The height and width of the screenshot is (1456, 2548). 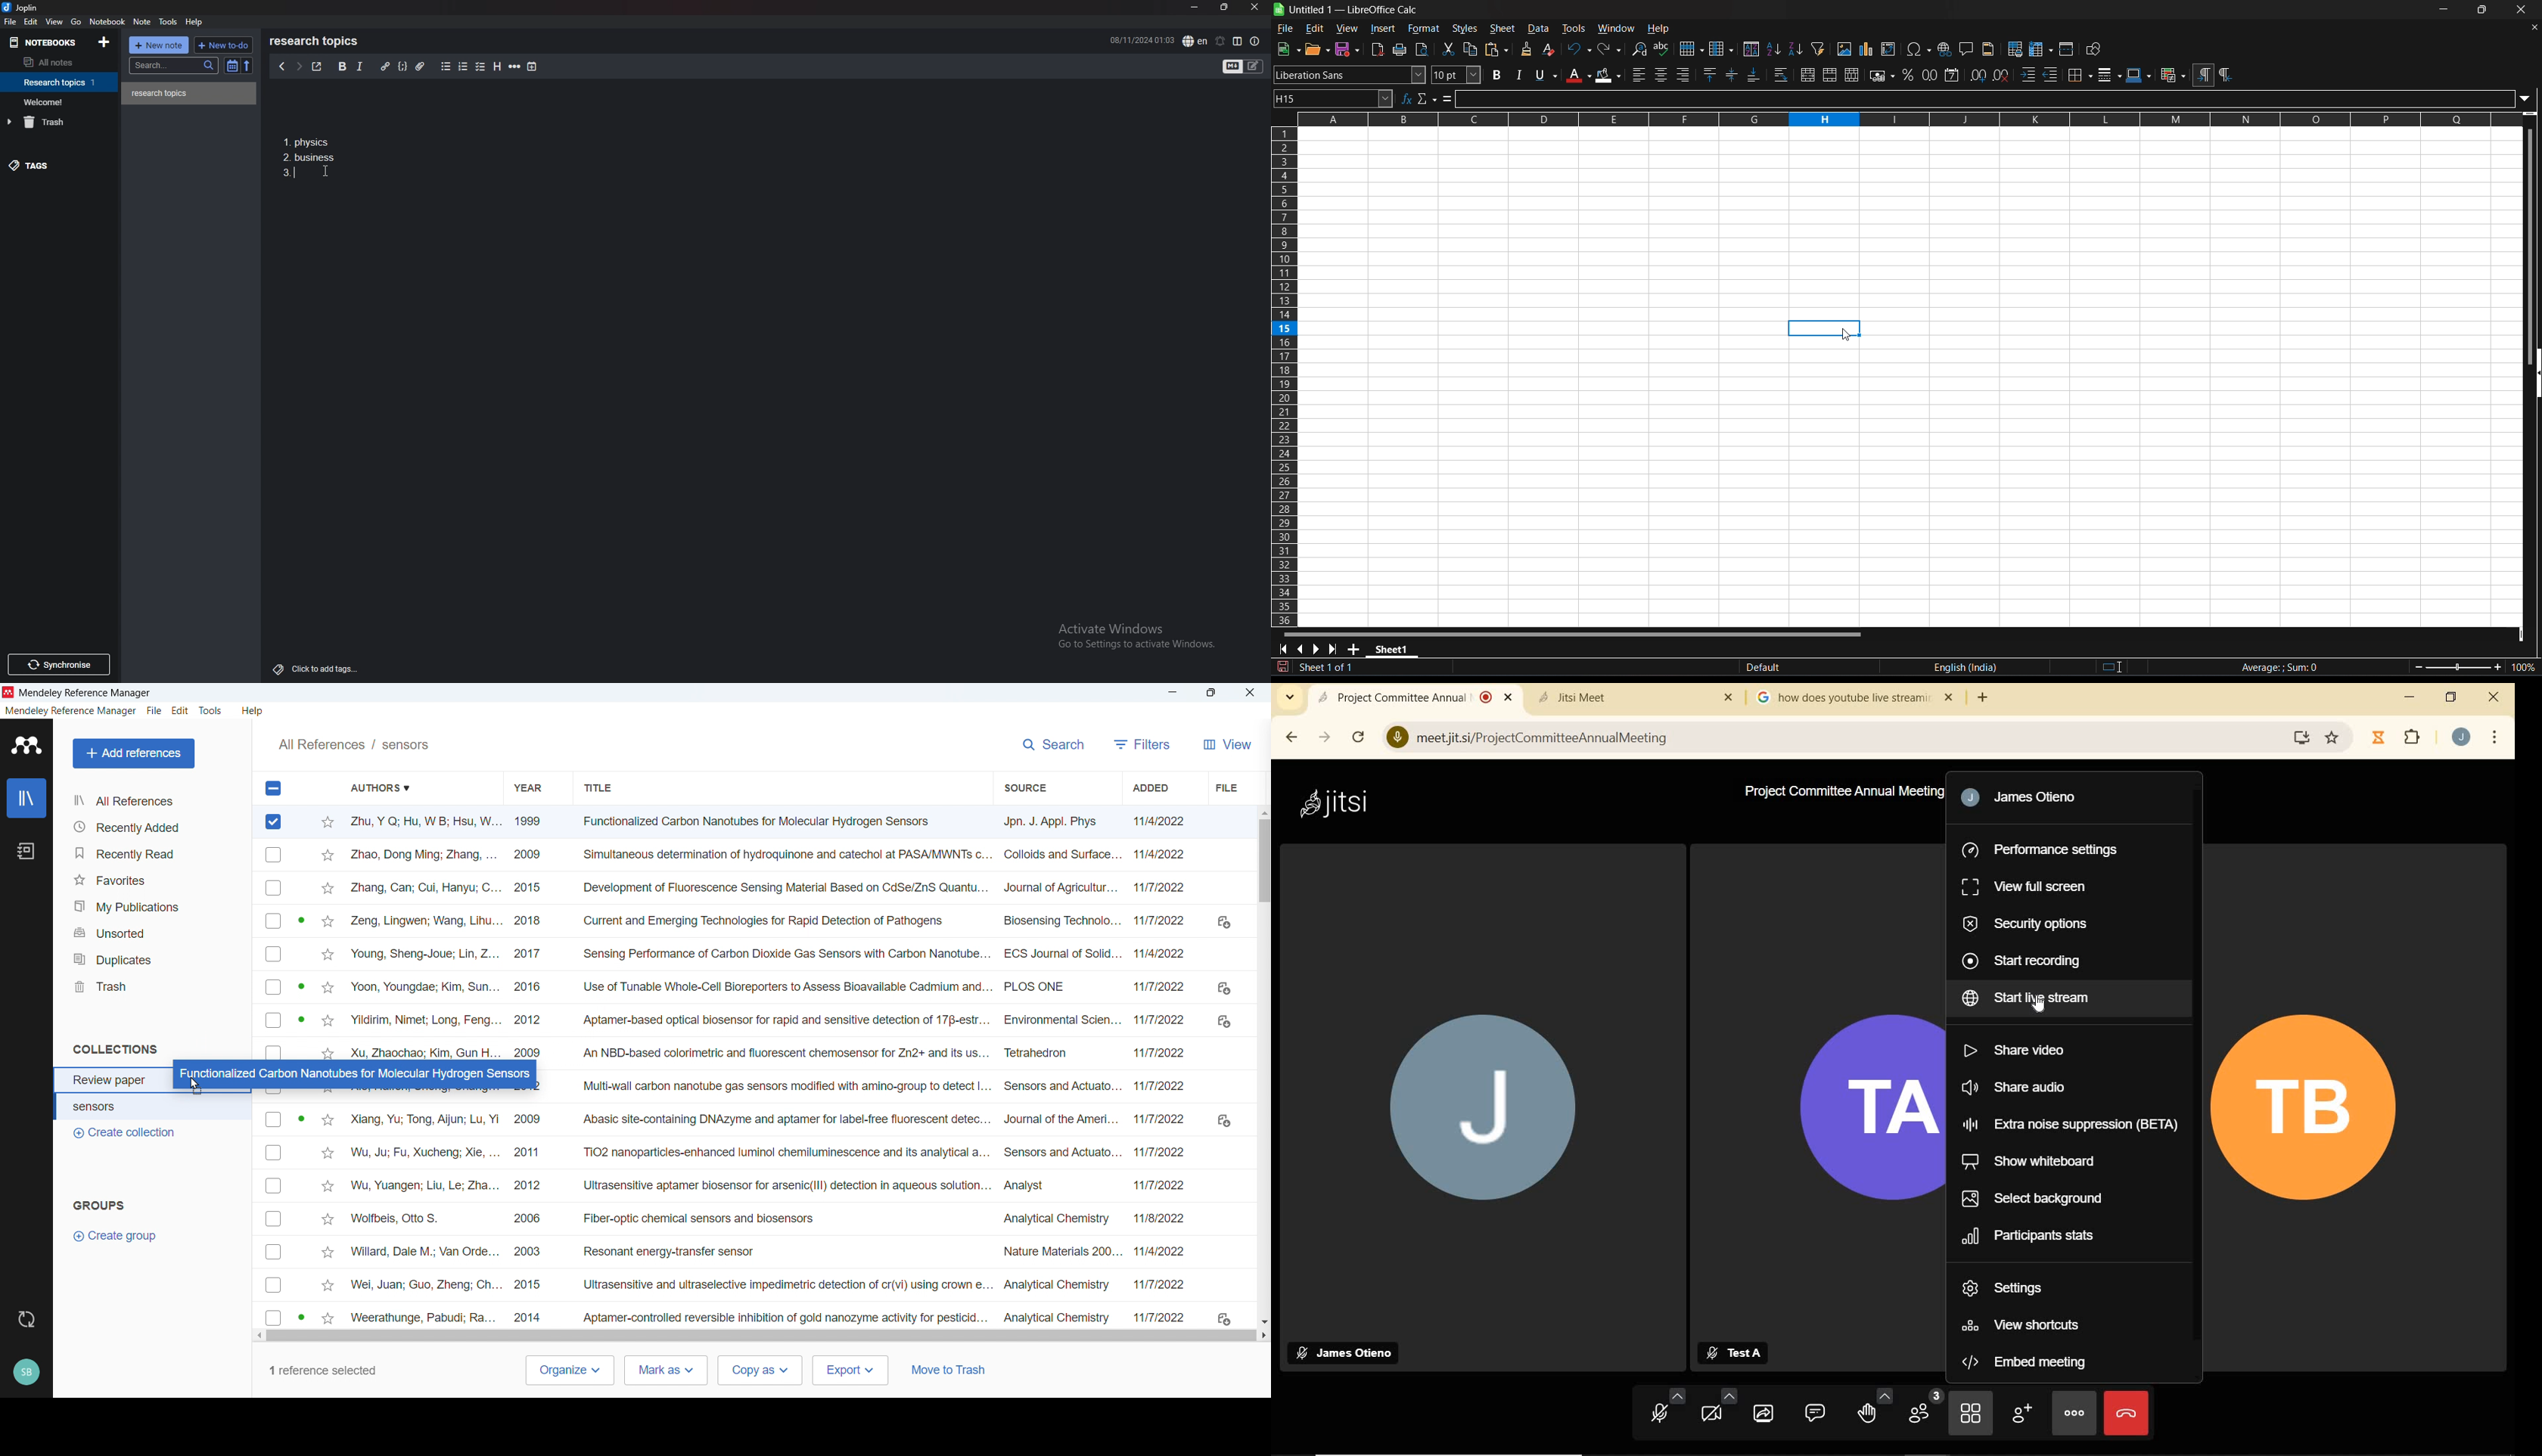 I want to click on conditional, so click(x=2173, y=74).